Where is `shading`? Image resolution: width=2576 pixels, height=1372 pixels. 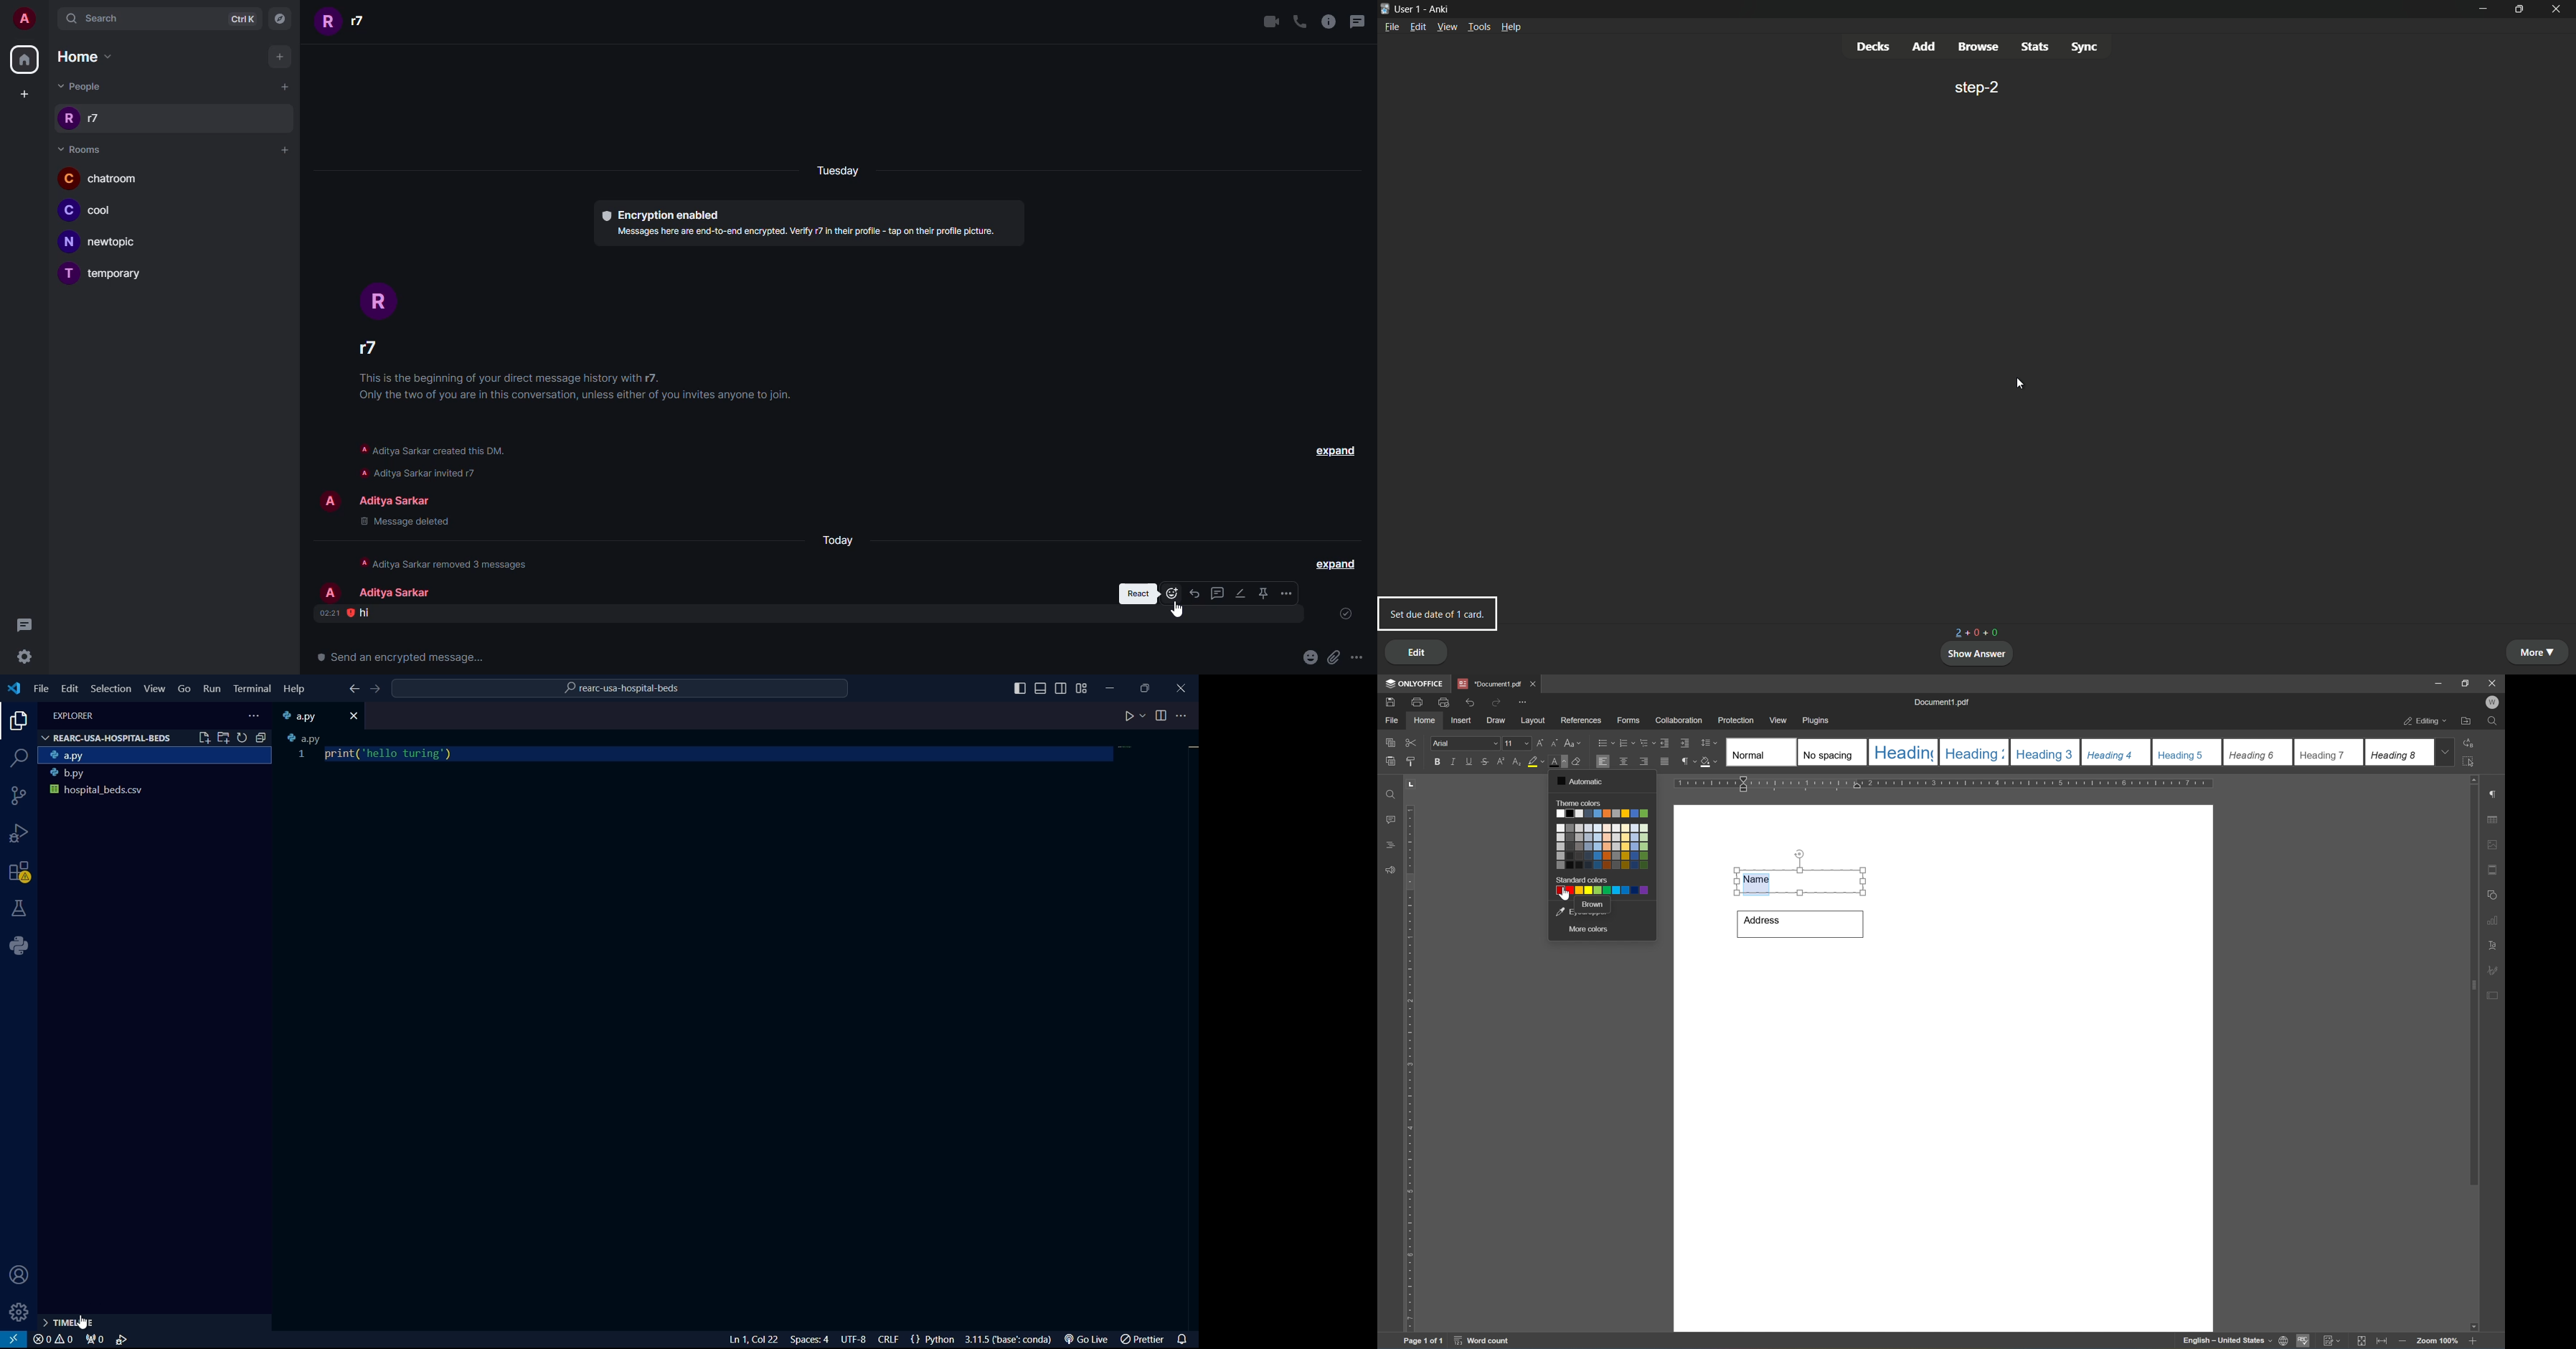
shading is located at coordinates (1710, 763).